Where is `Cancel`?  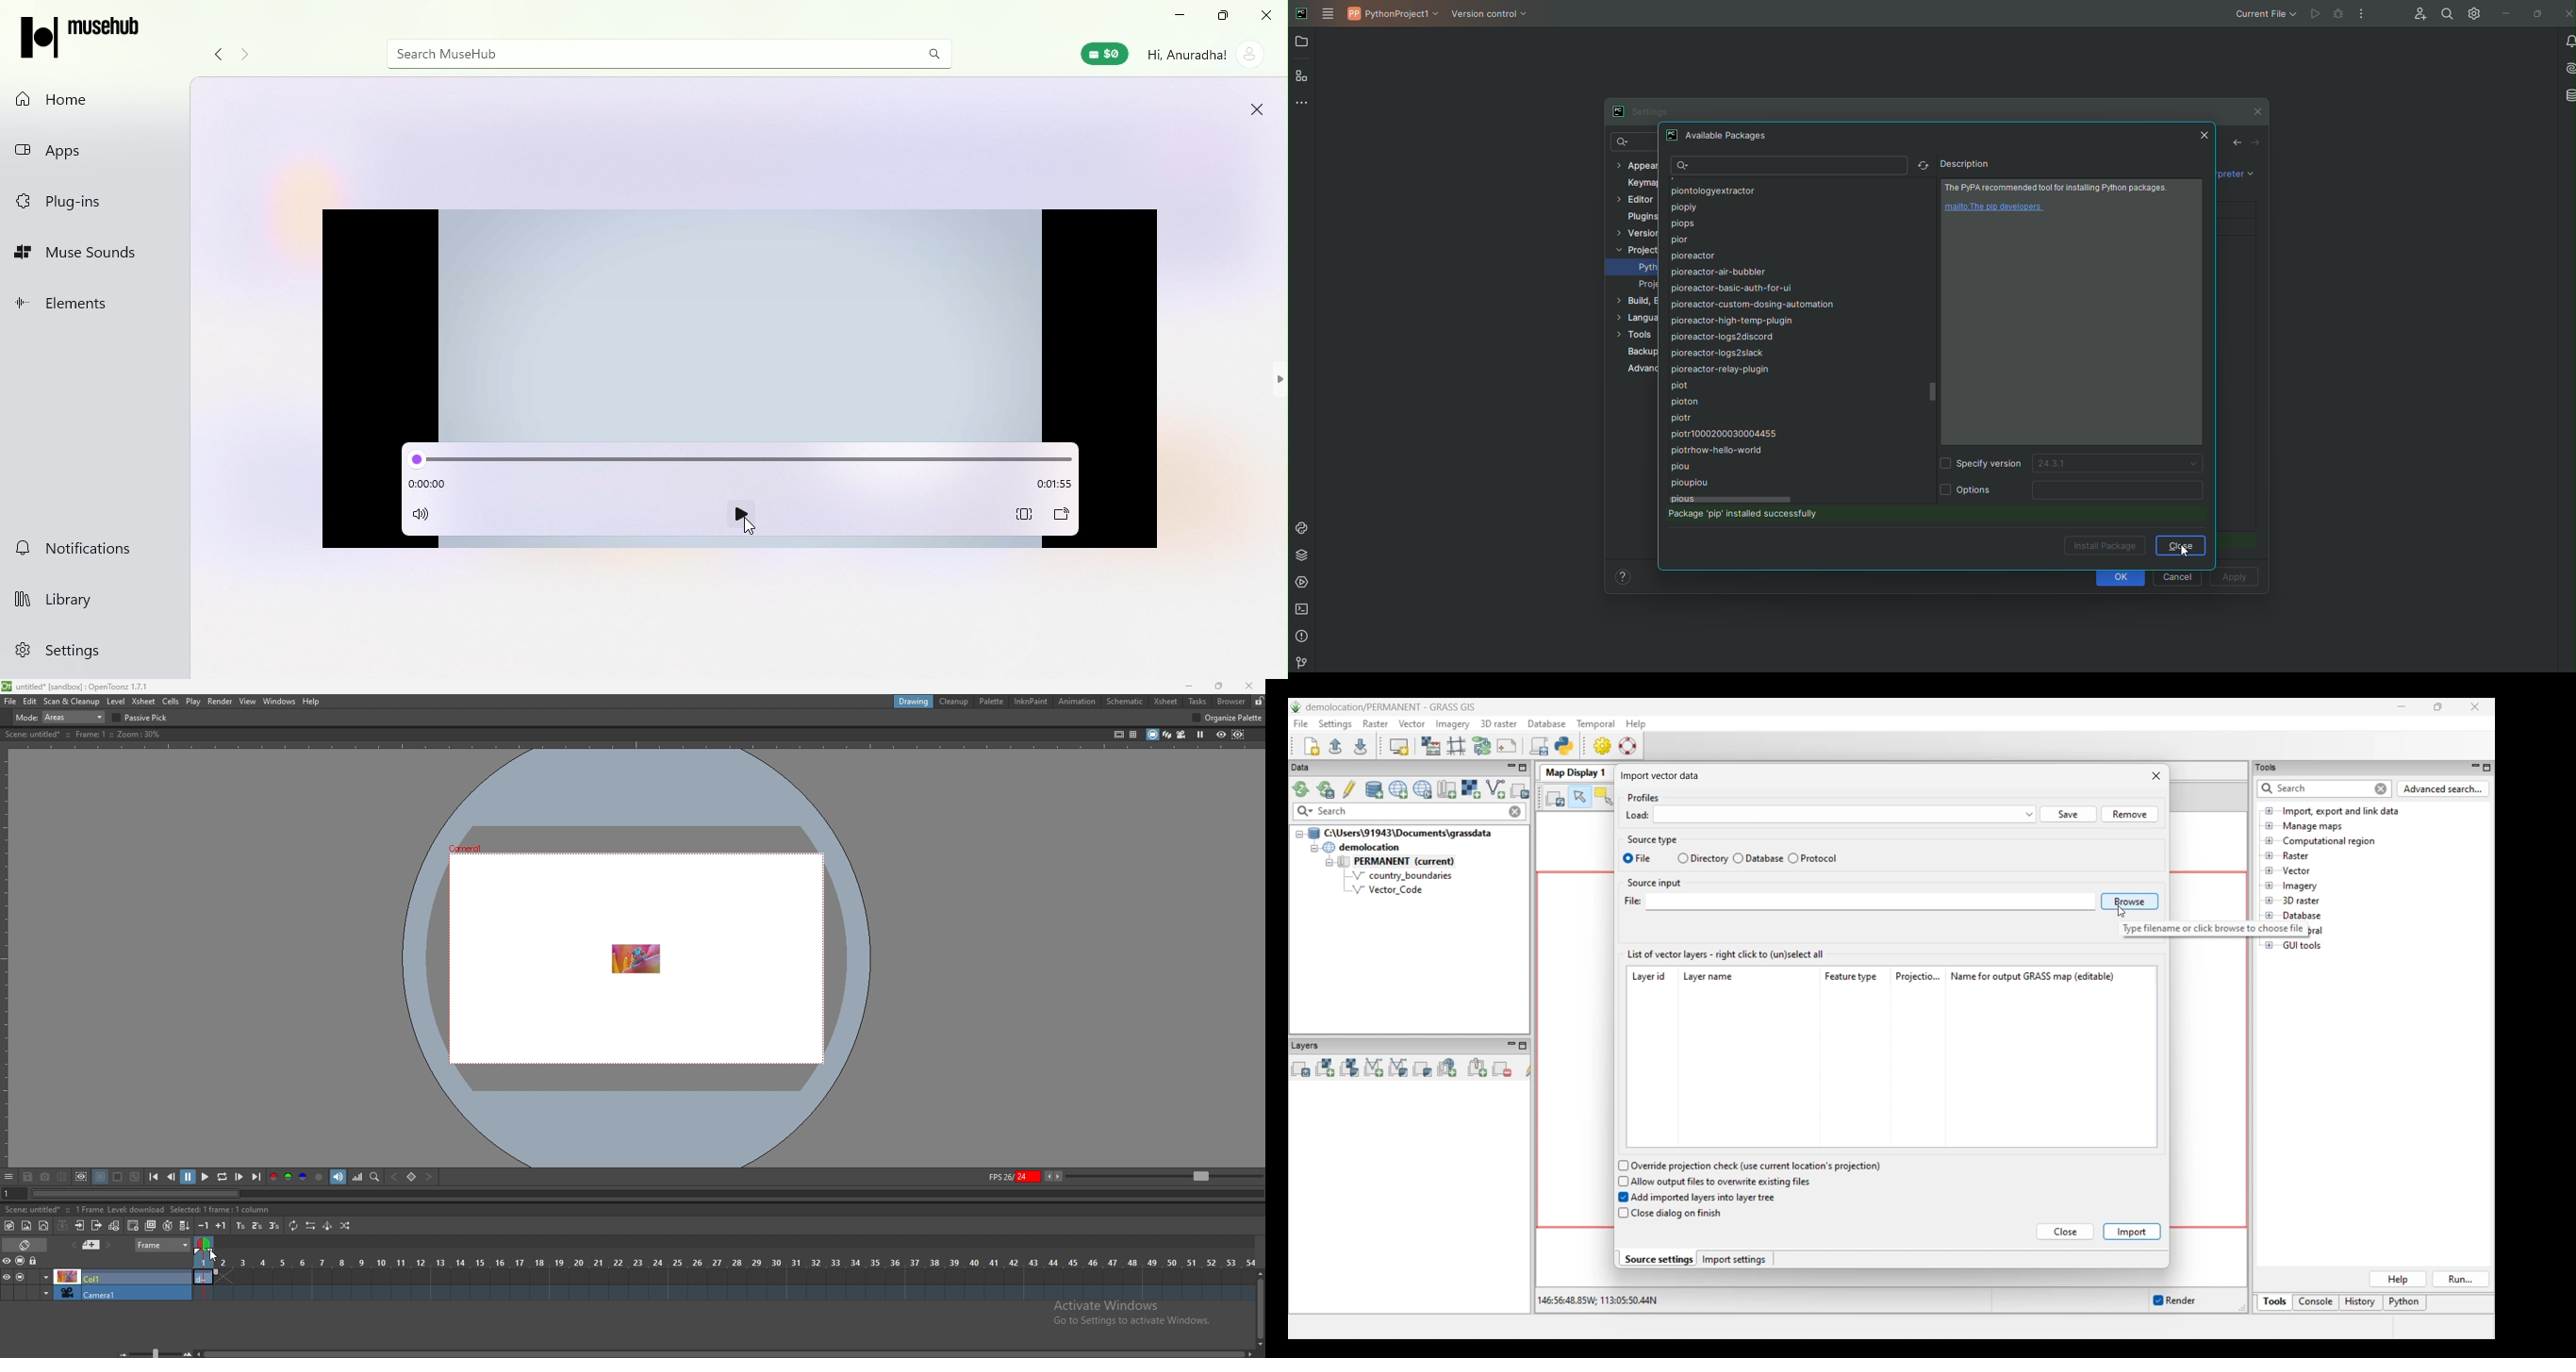 Cancel is located at coordinates (2177, 576).